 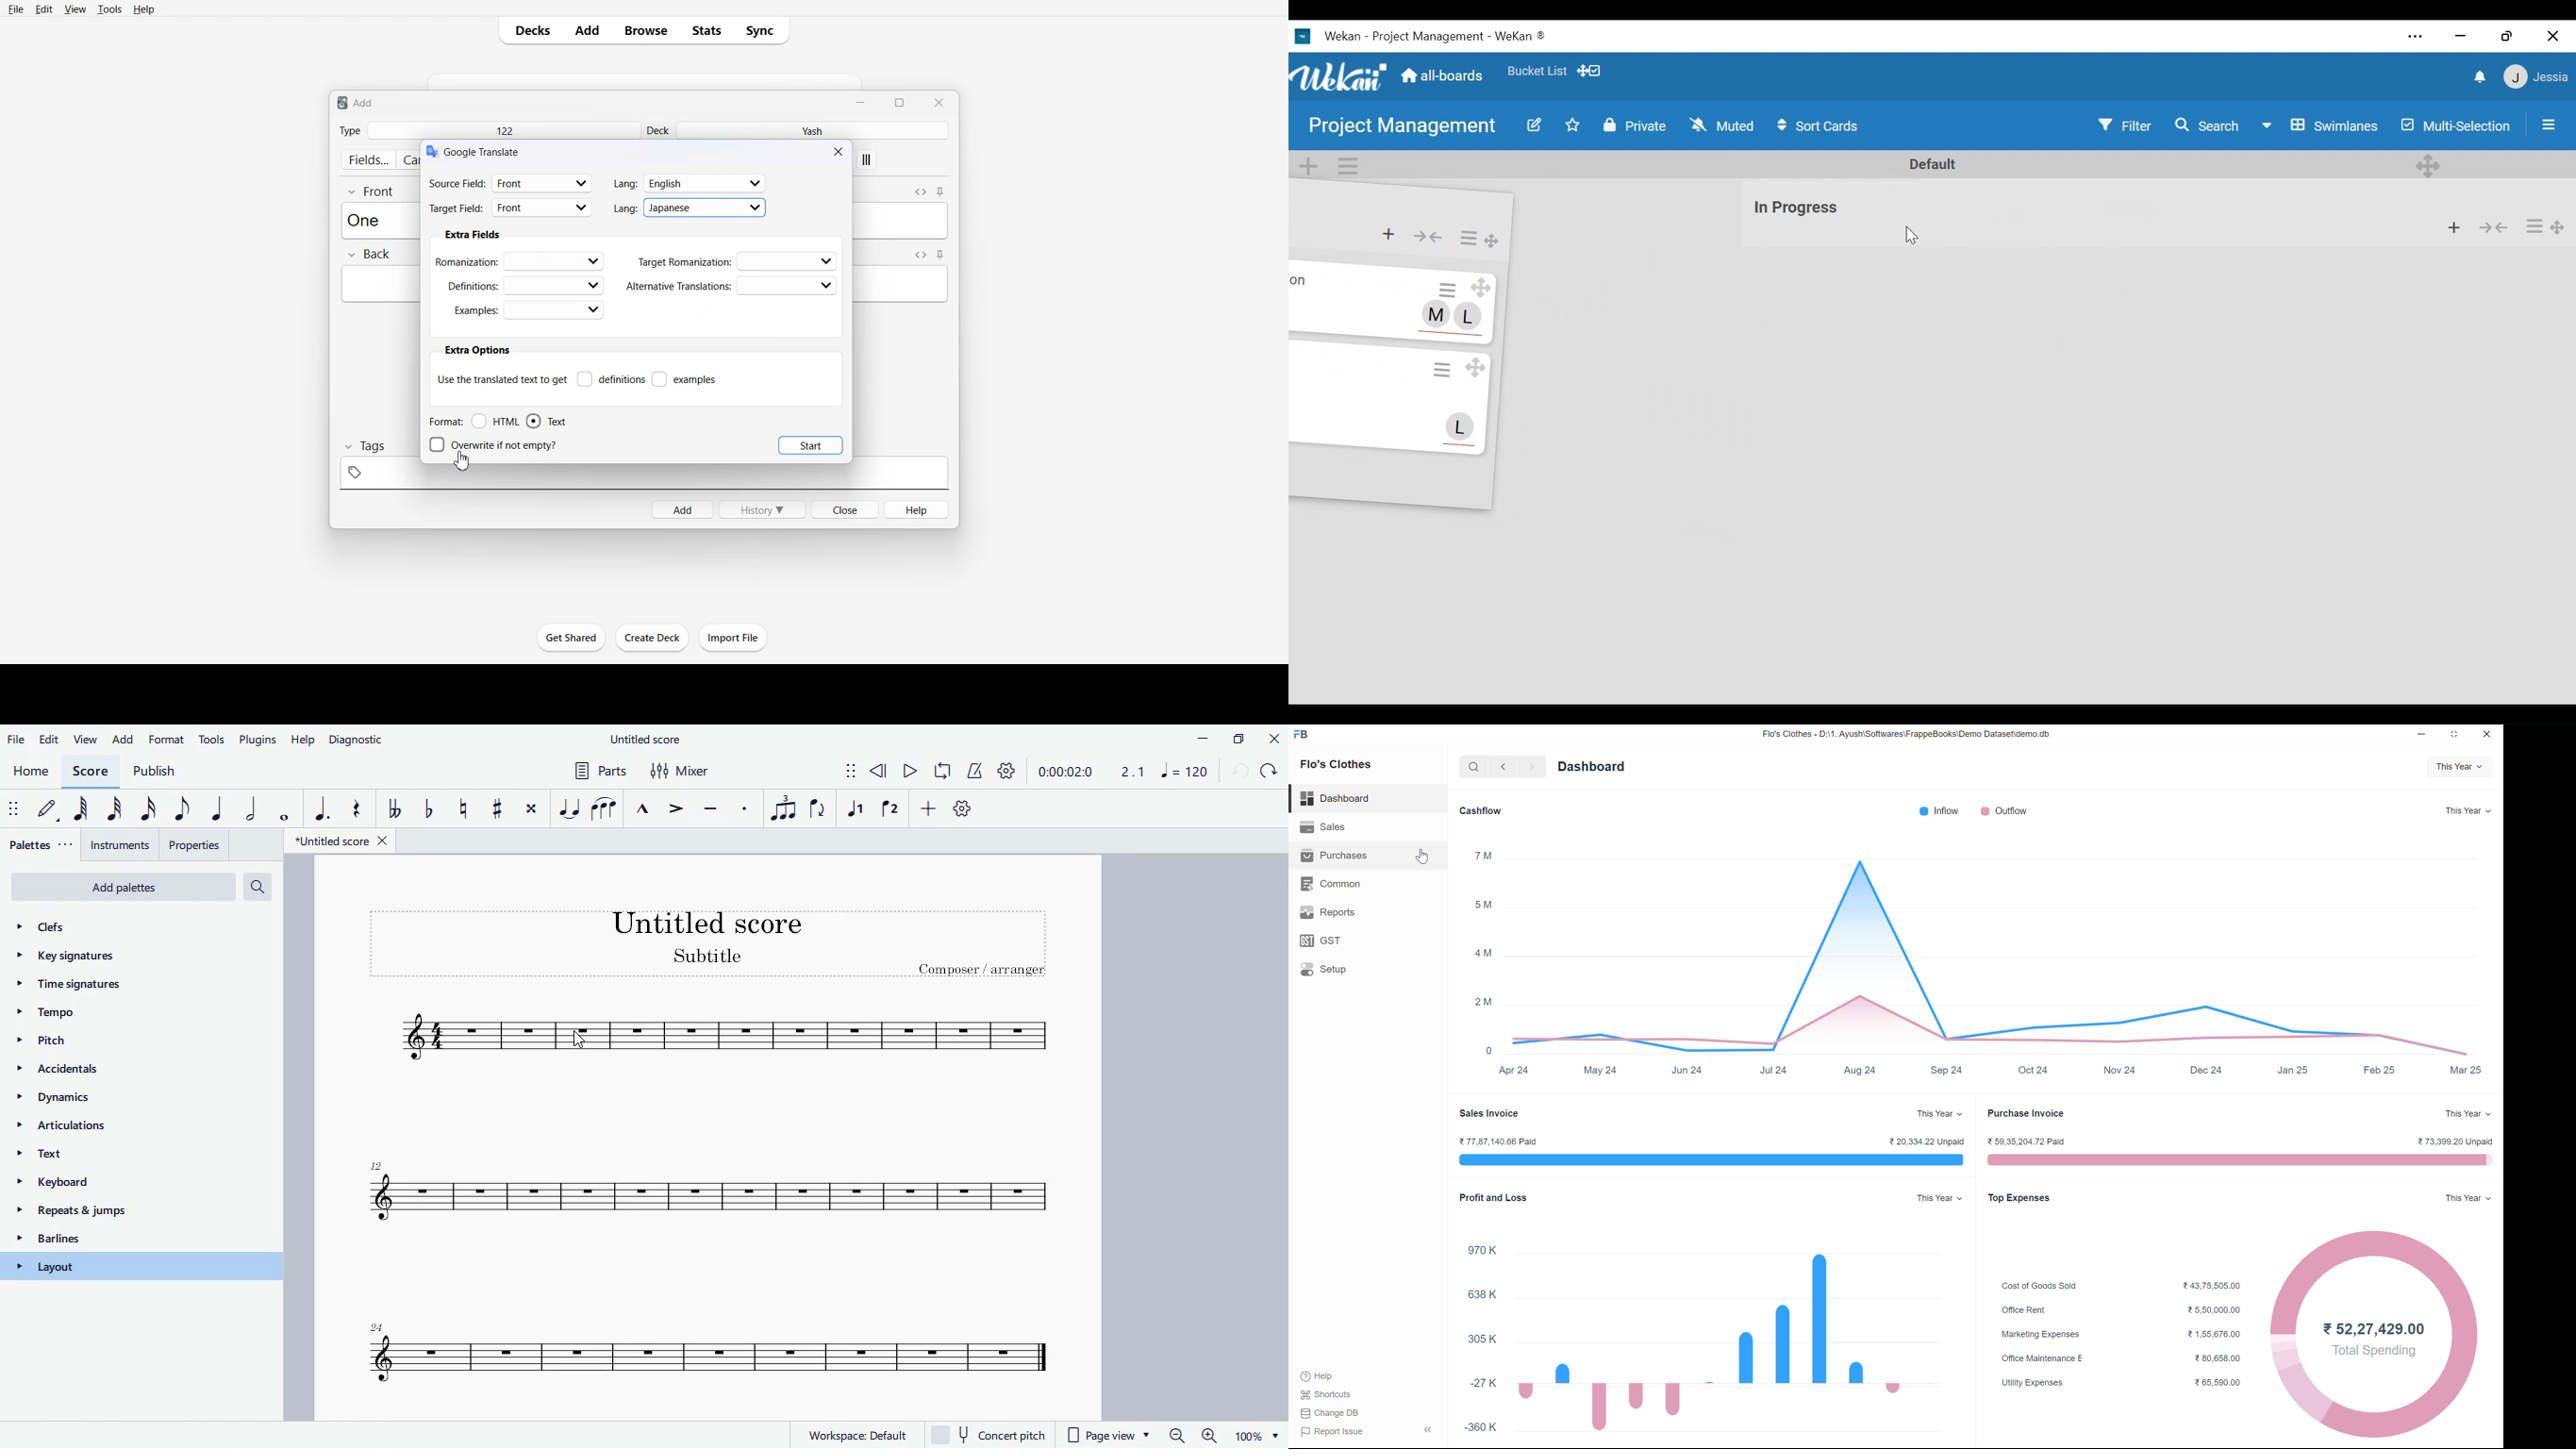 I want to click on Source filed, so click(x=511, y=183).